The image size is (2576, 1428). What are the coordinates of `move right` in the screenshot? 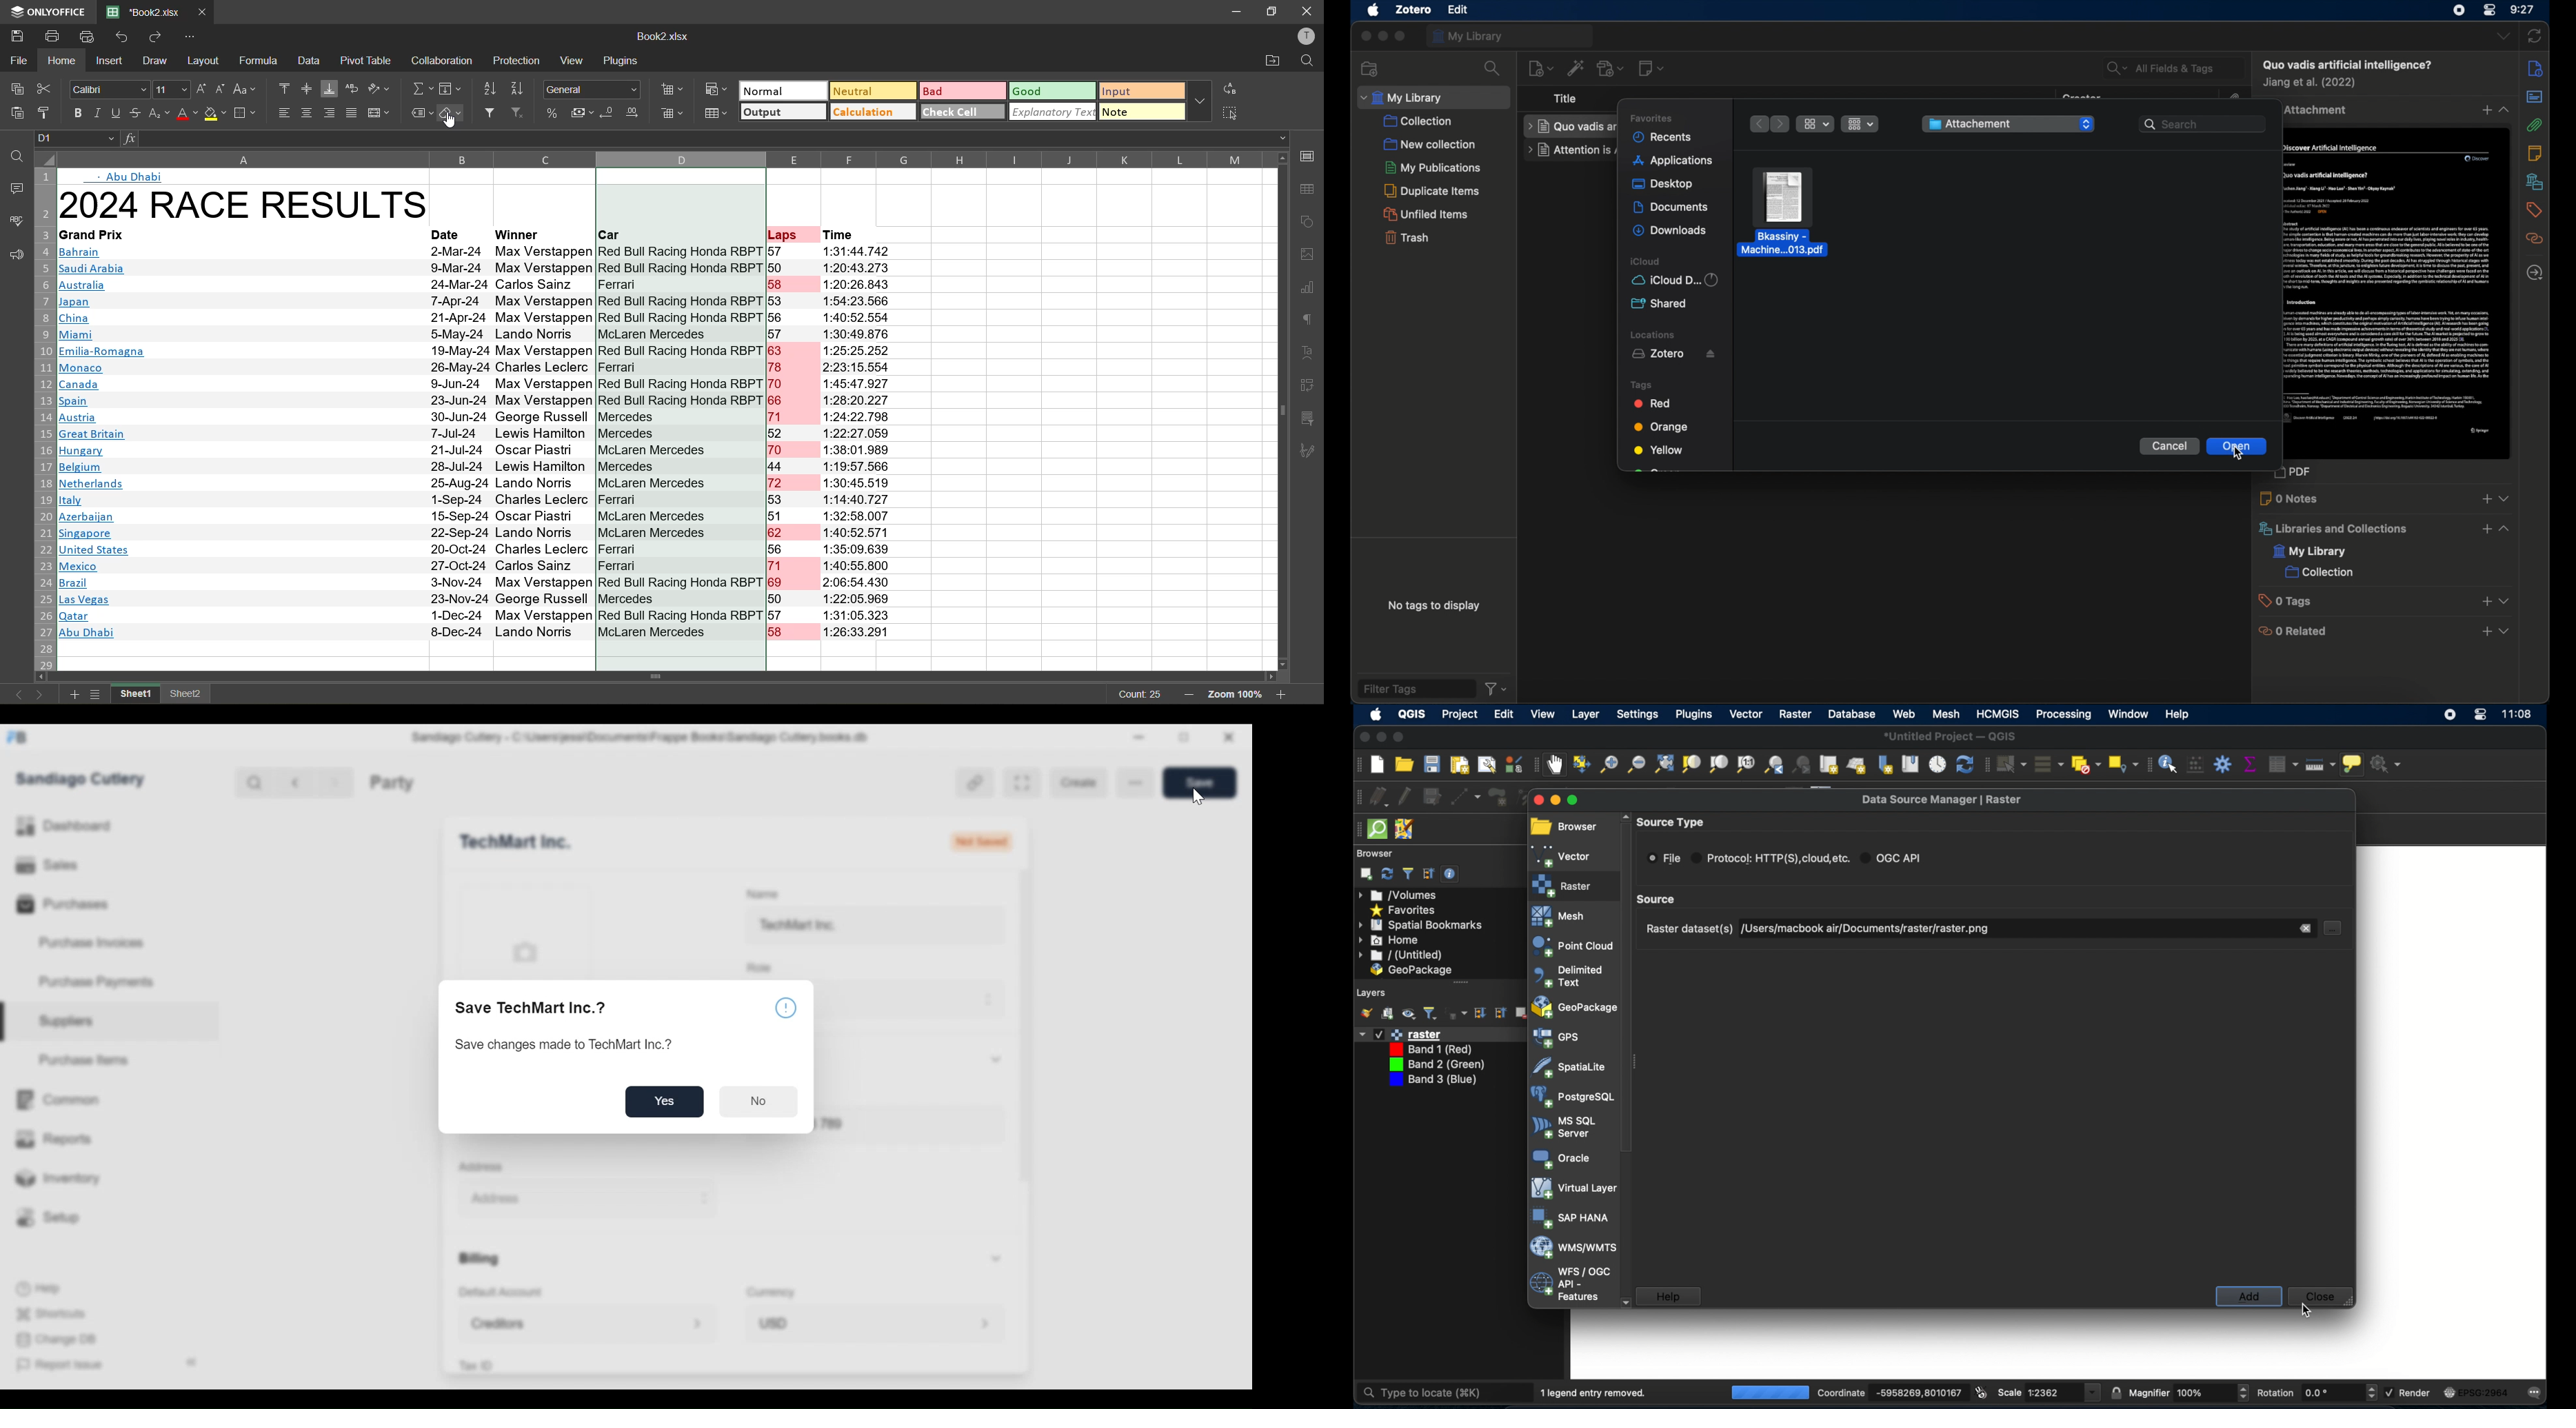 It's located at (1267, 676).